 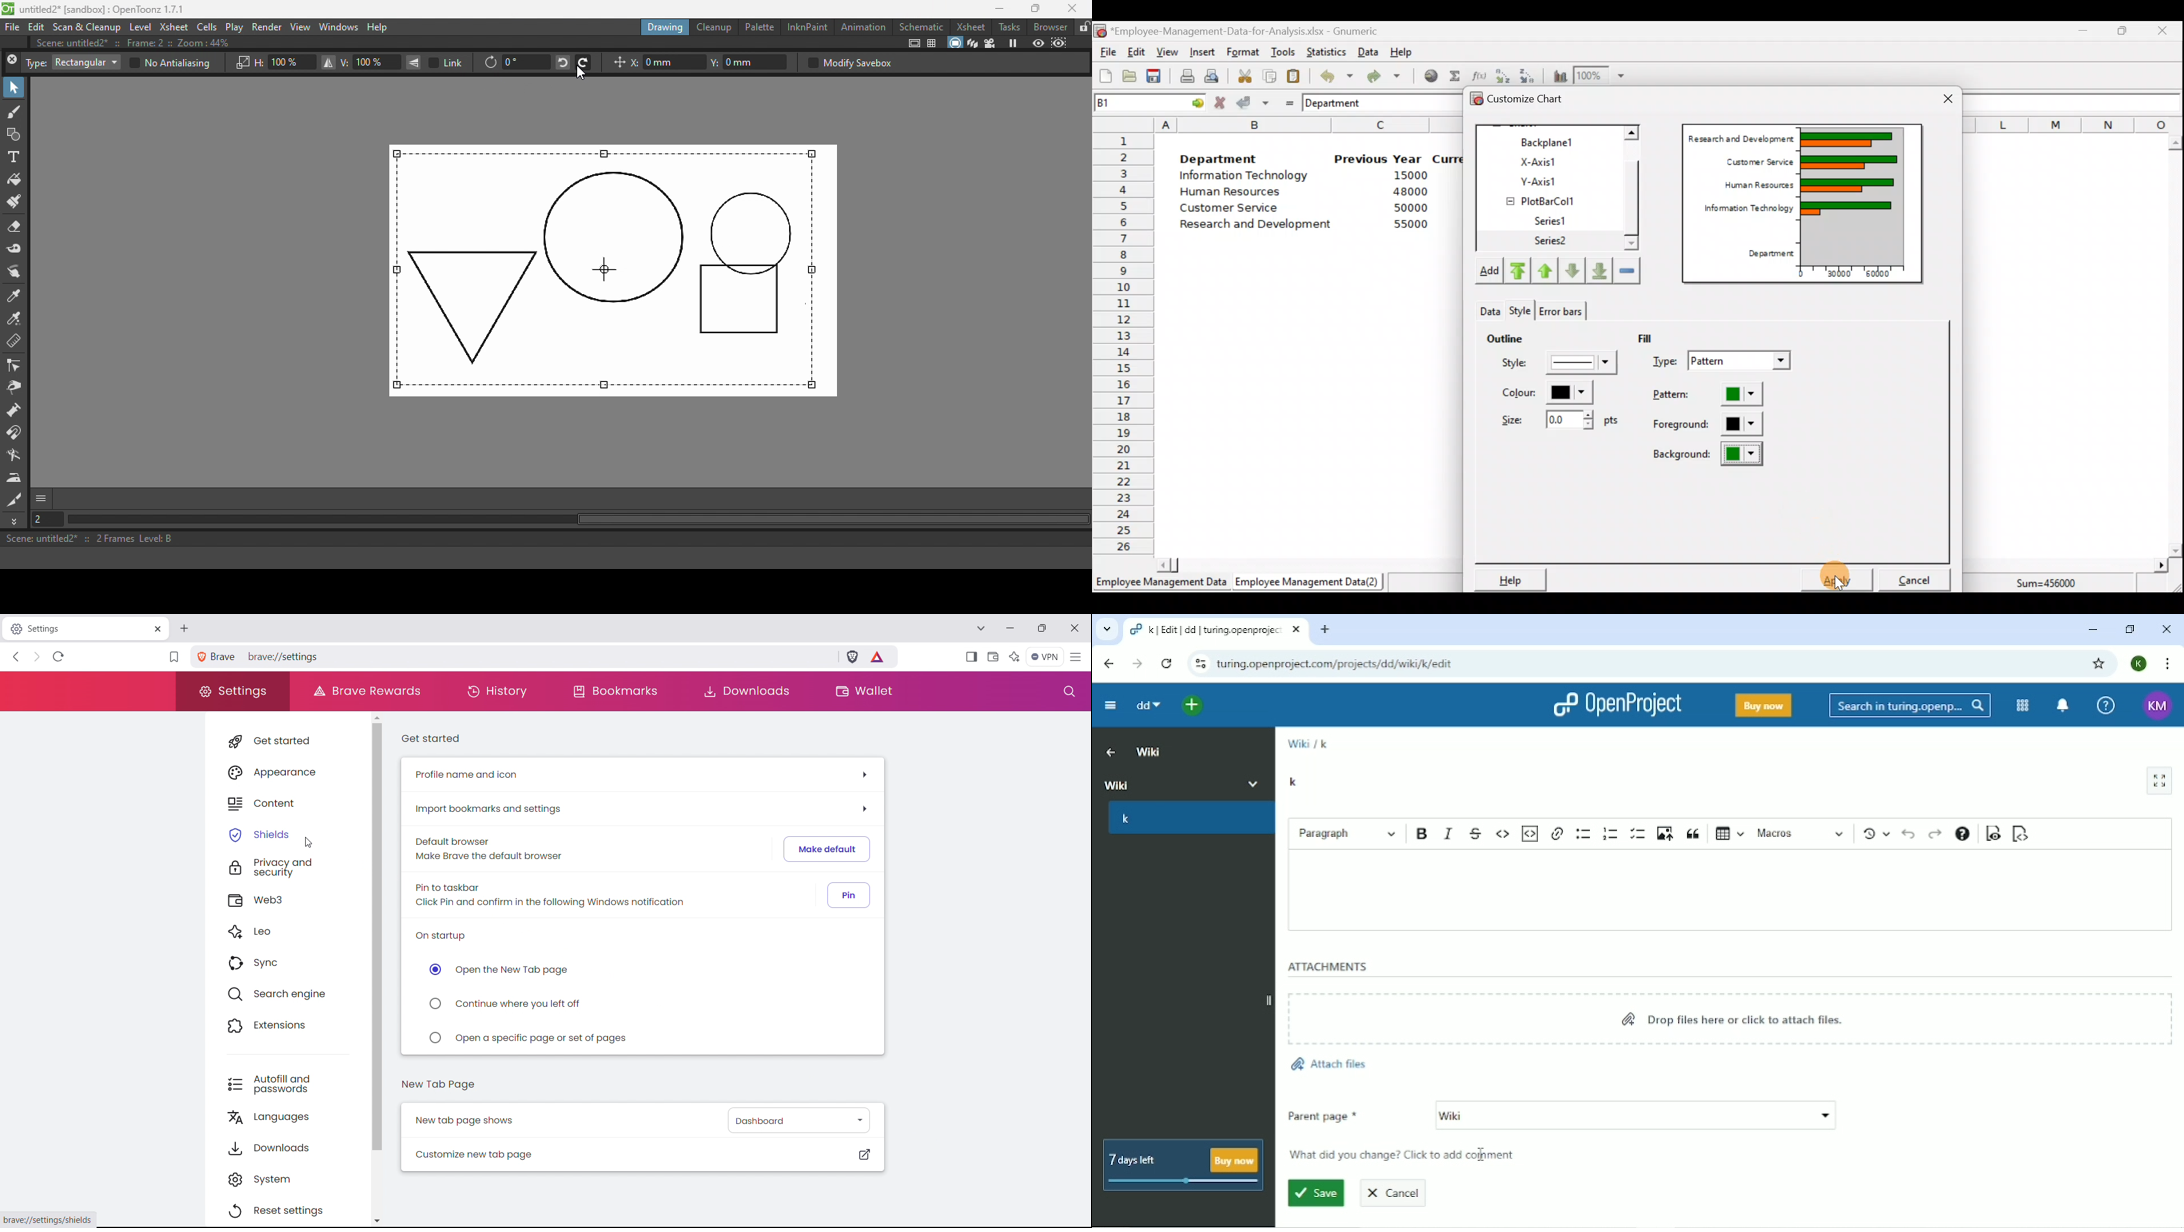 I want to click on Maximize, so click(x=1034, y=8).